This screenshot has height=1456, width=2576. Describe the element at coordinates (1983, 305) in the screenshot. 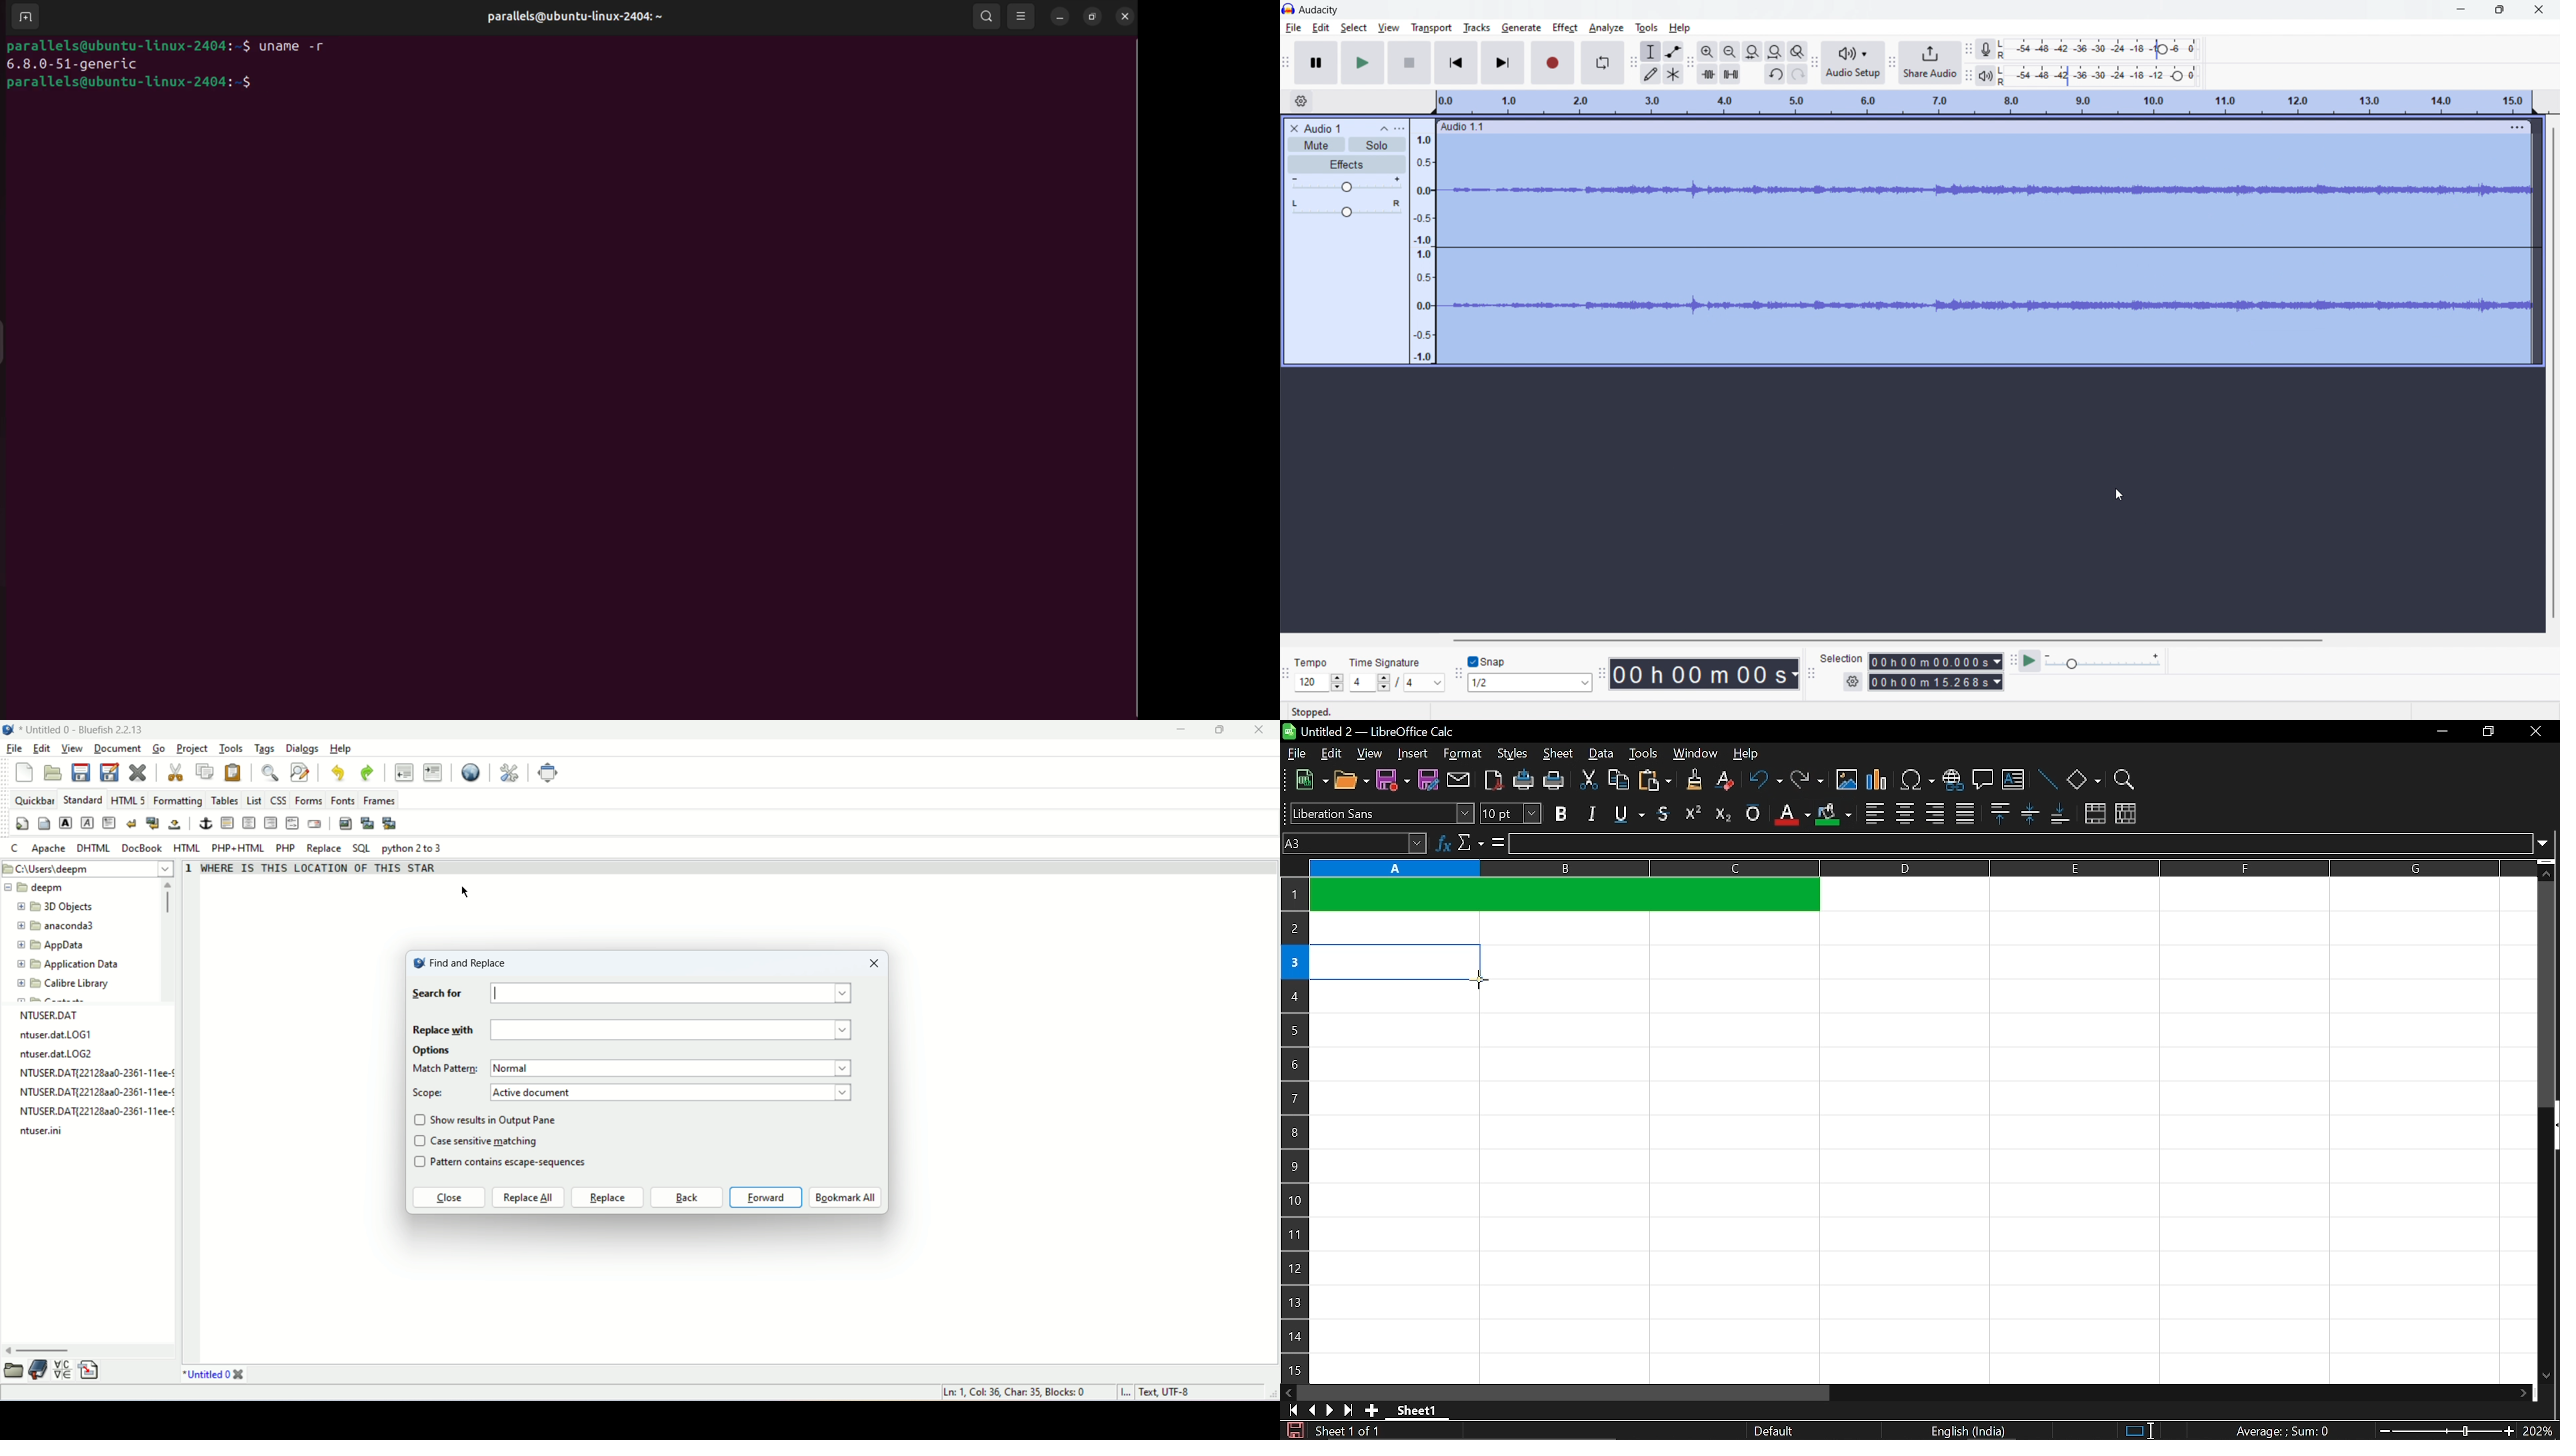

I see `waveform changed` at that location.